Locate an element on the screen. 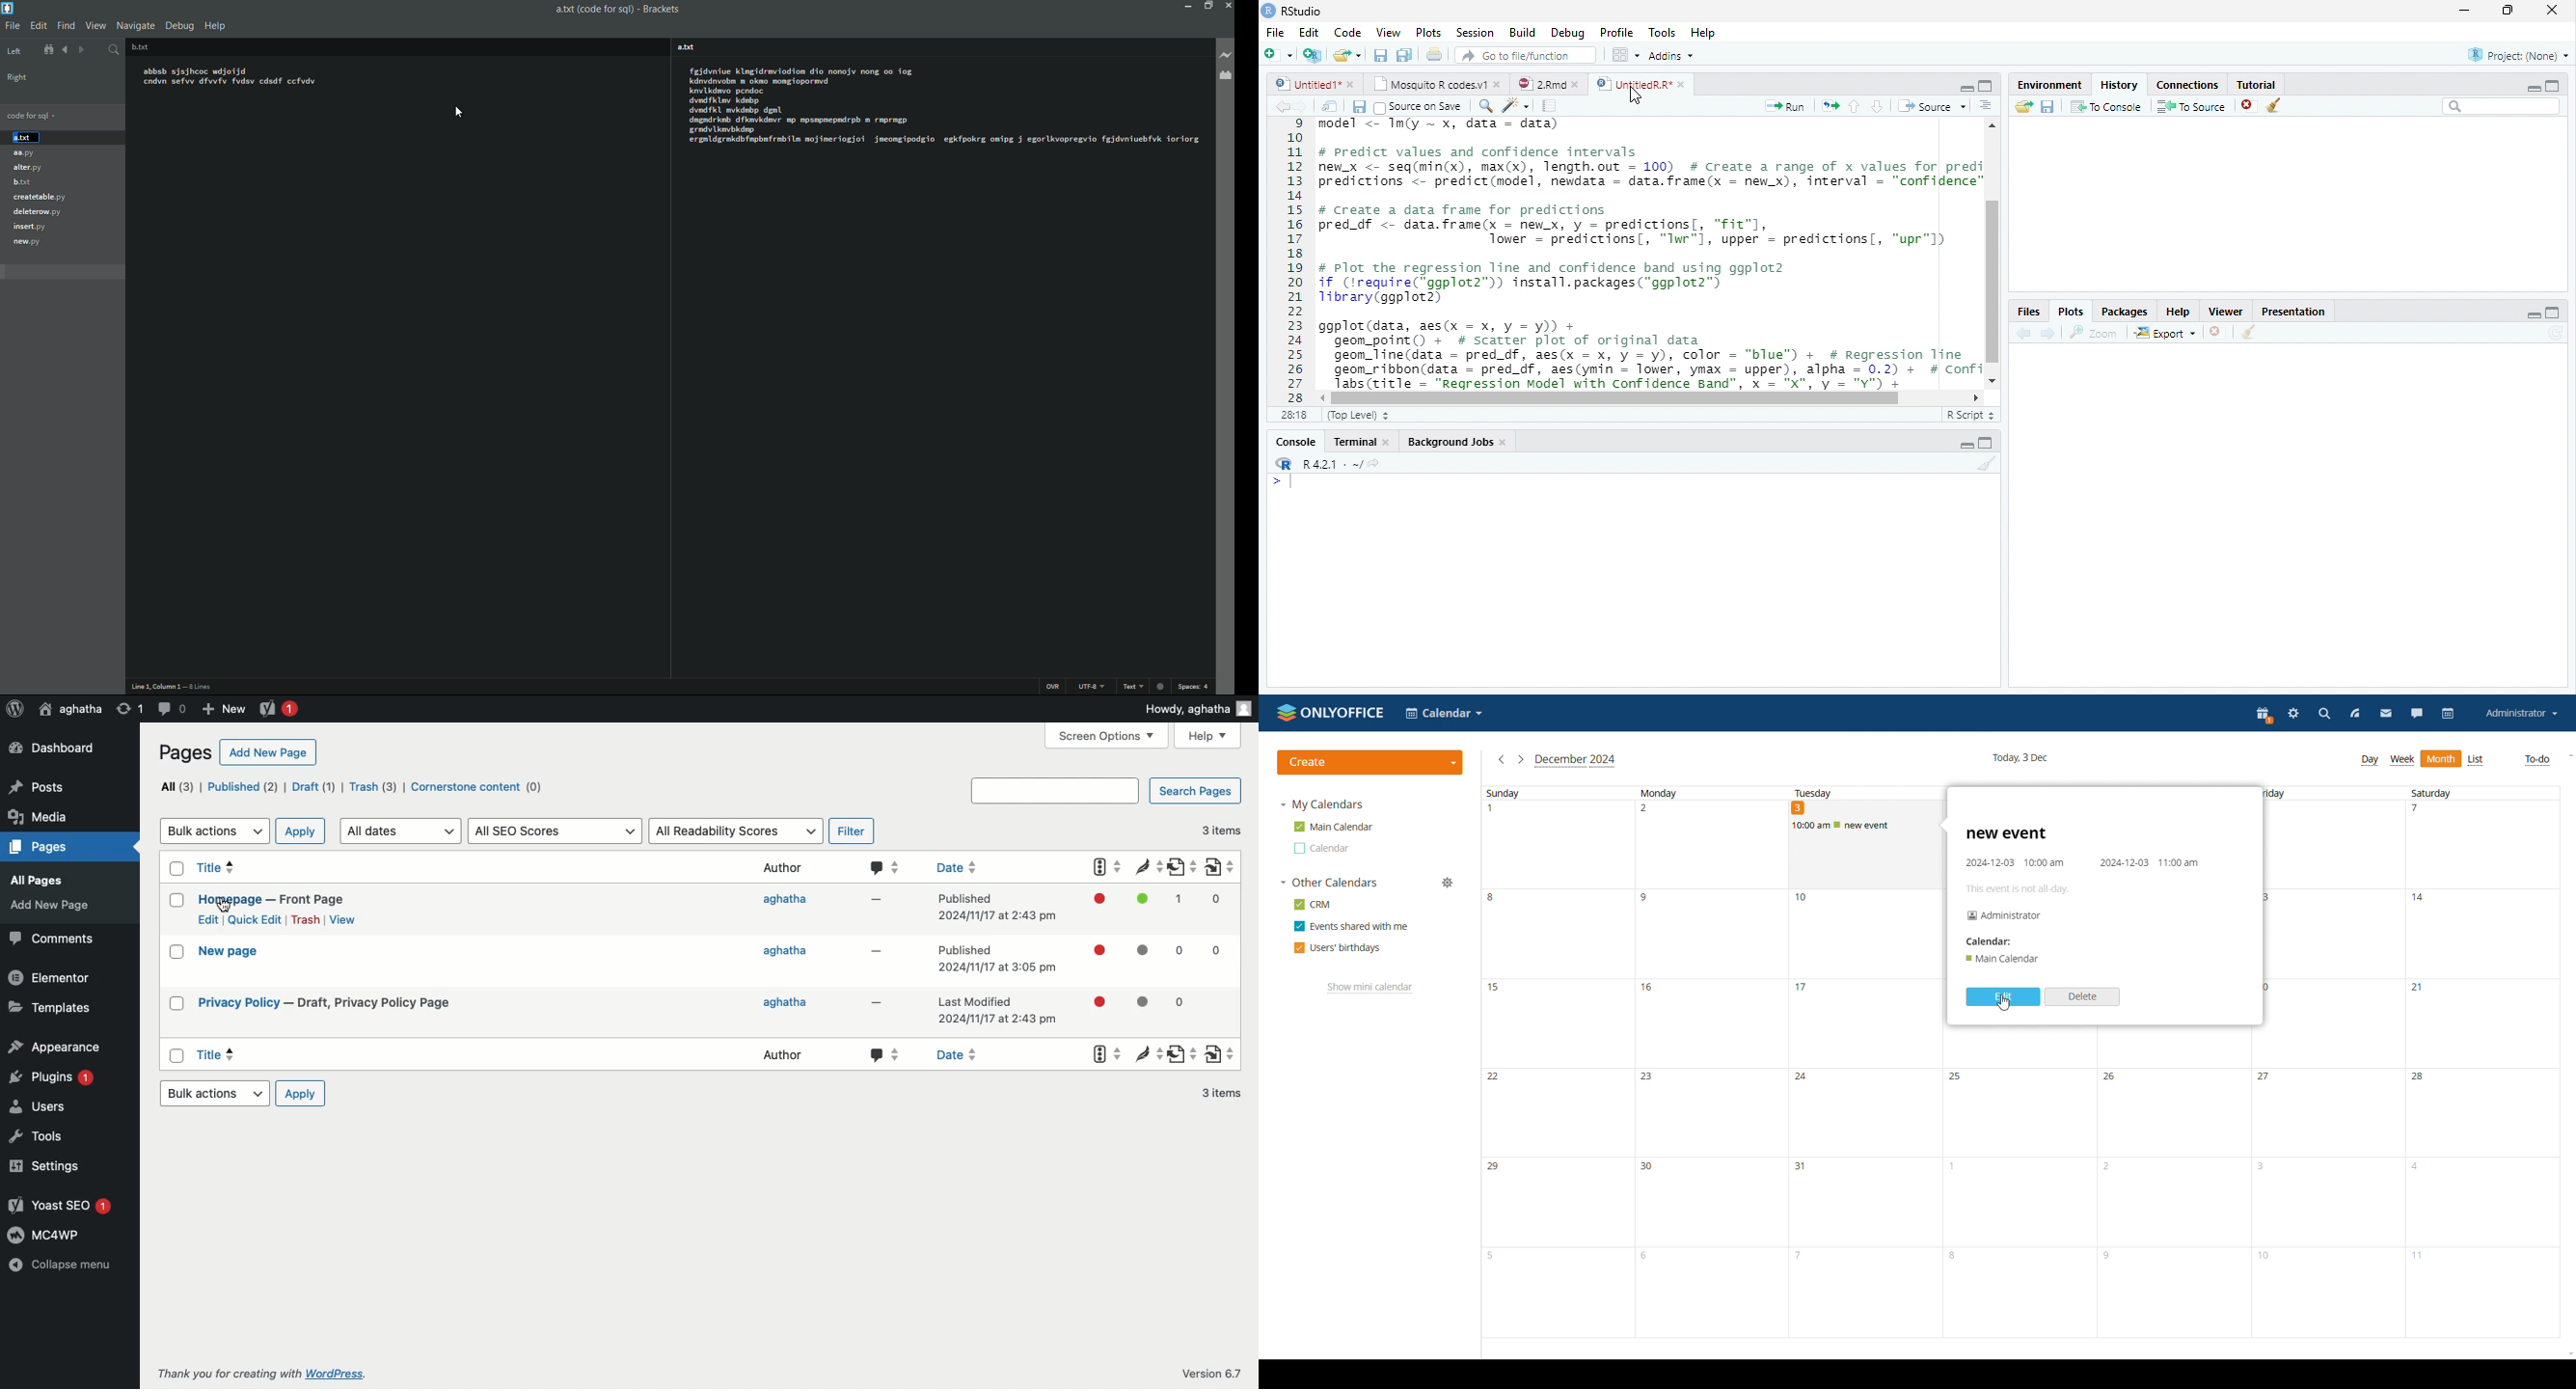  Debug is located at coordinates (1571, 35).